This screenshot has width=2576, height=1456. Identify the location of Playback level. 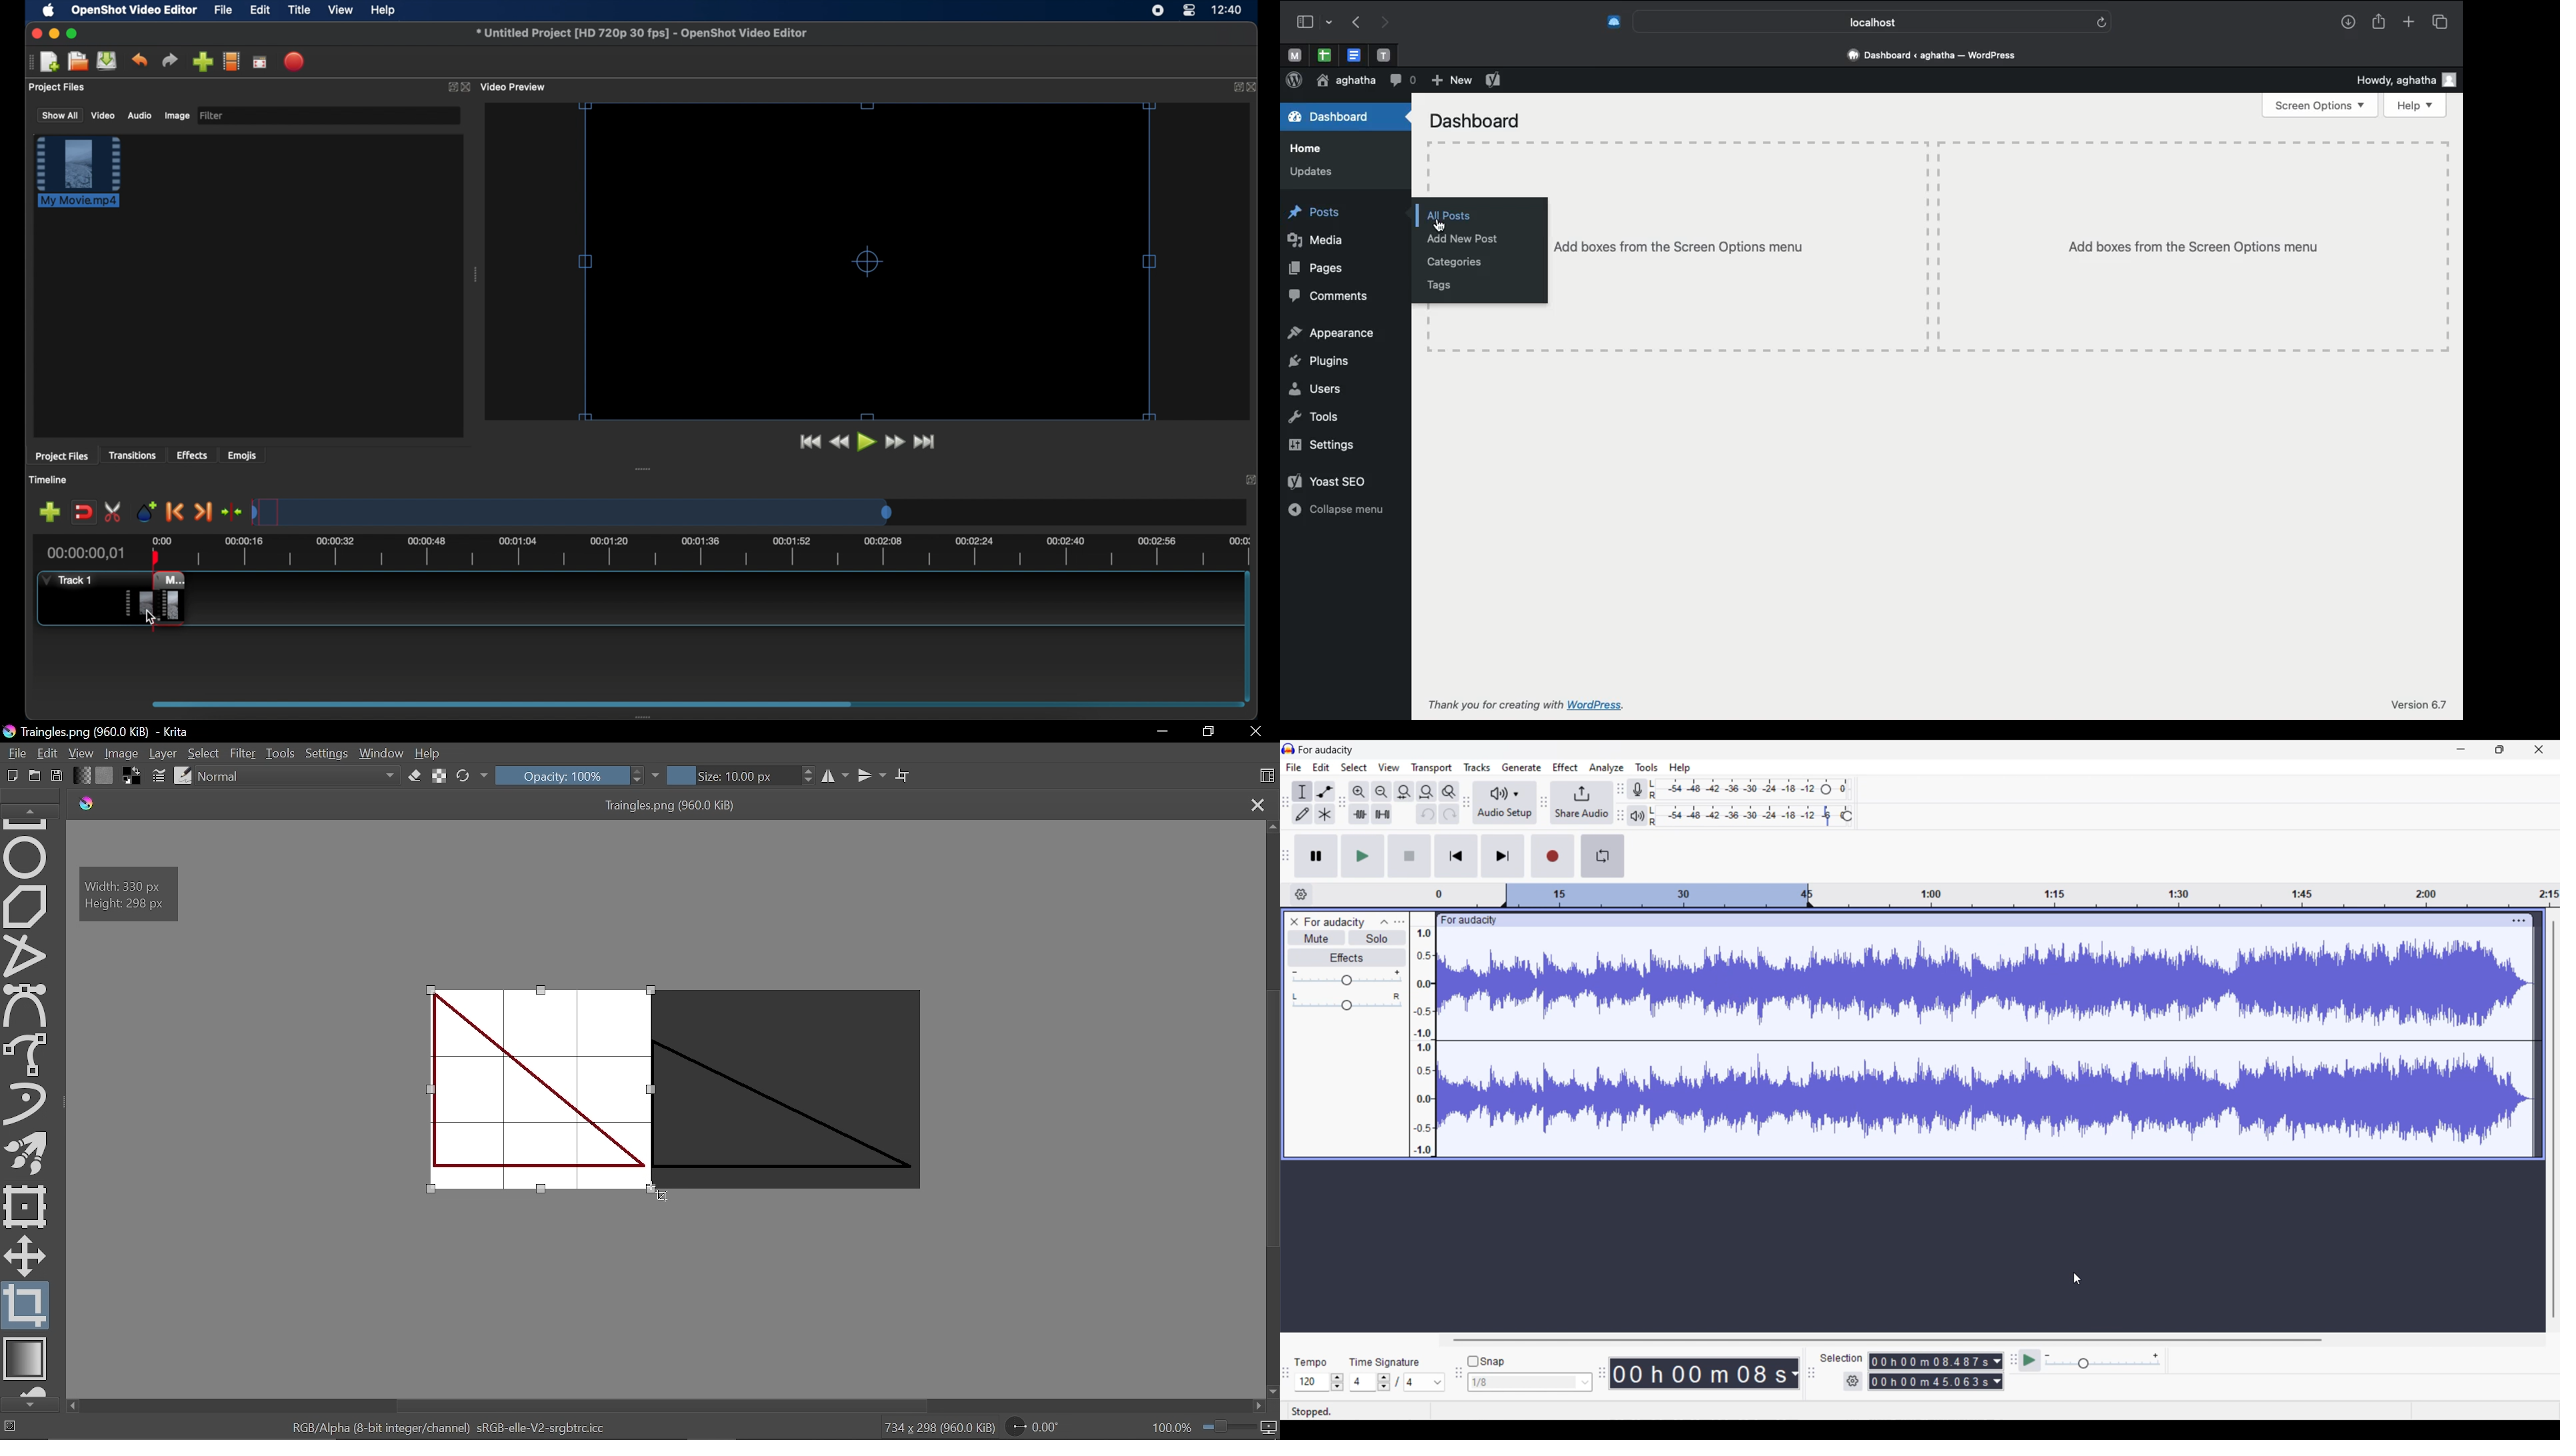
(1743, 816).